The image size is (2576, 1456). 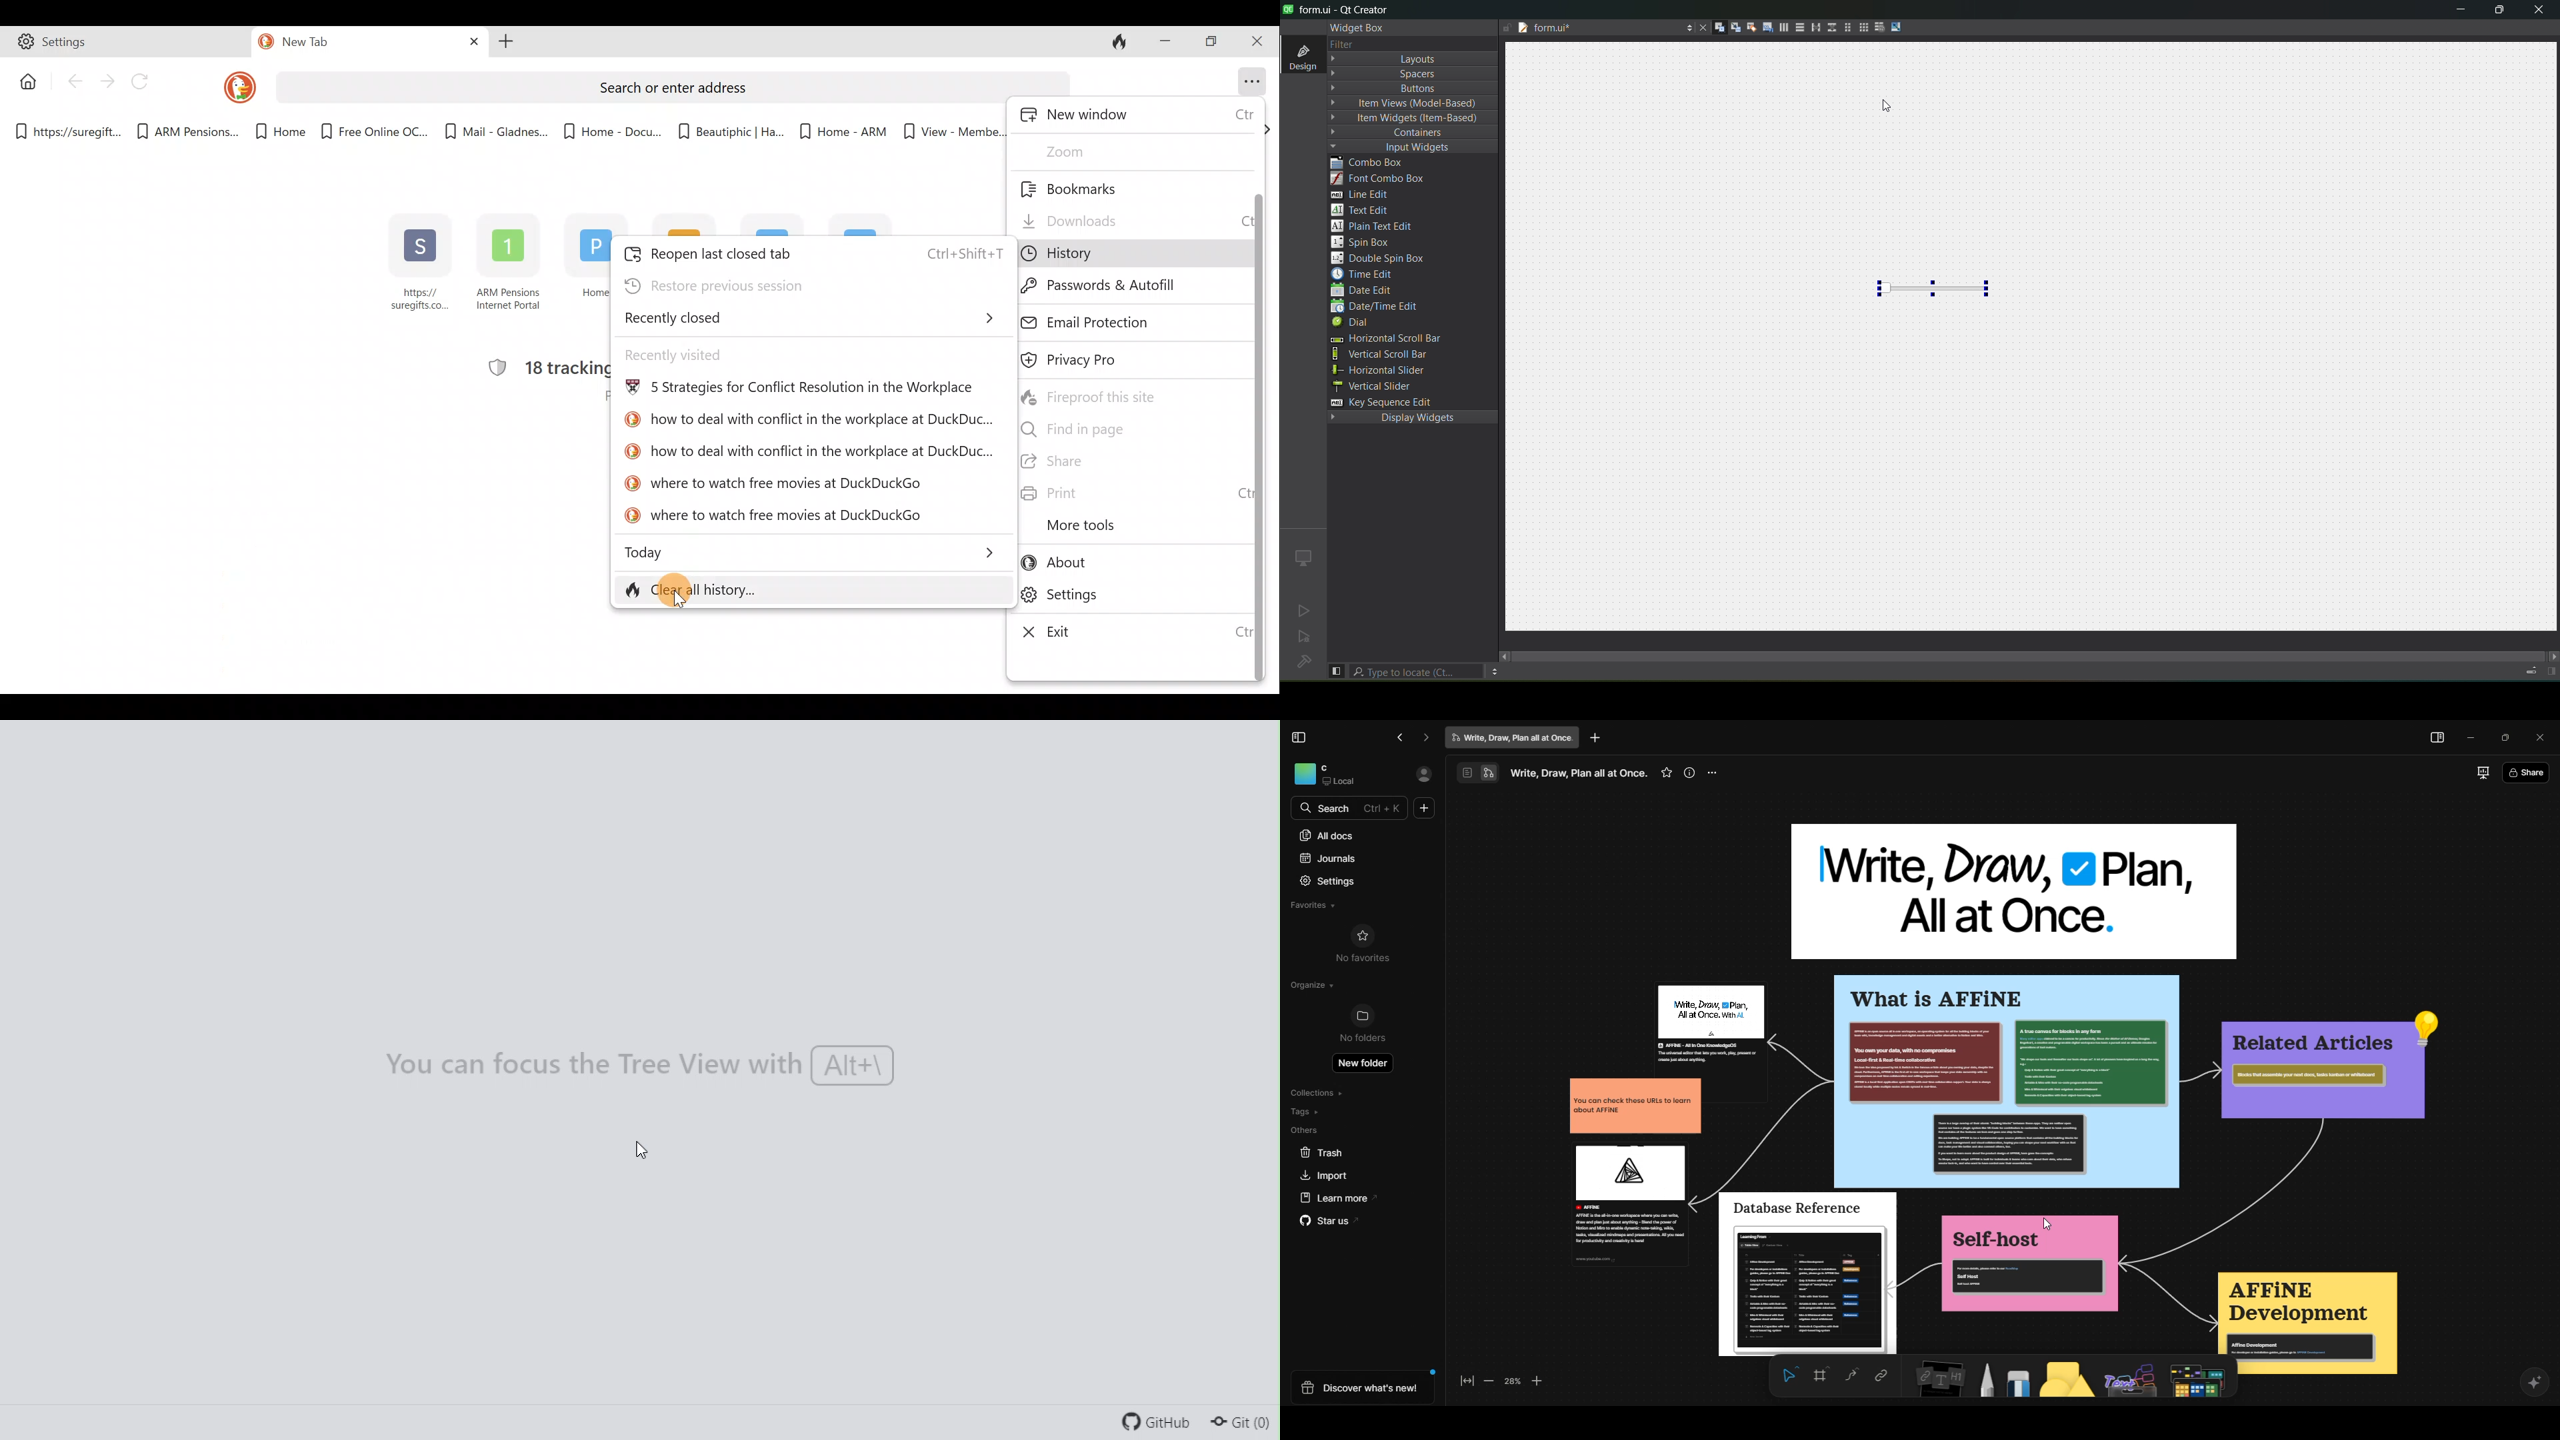 I want to click on https://
suregifts co..., so click(x=421, y=265).